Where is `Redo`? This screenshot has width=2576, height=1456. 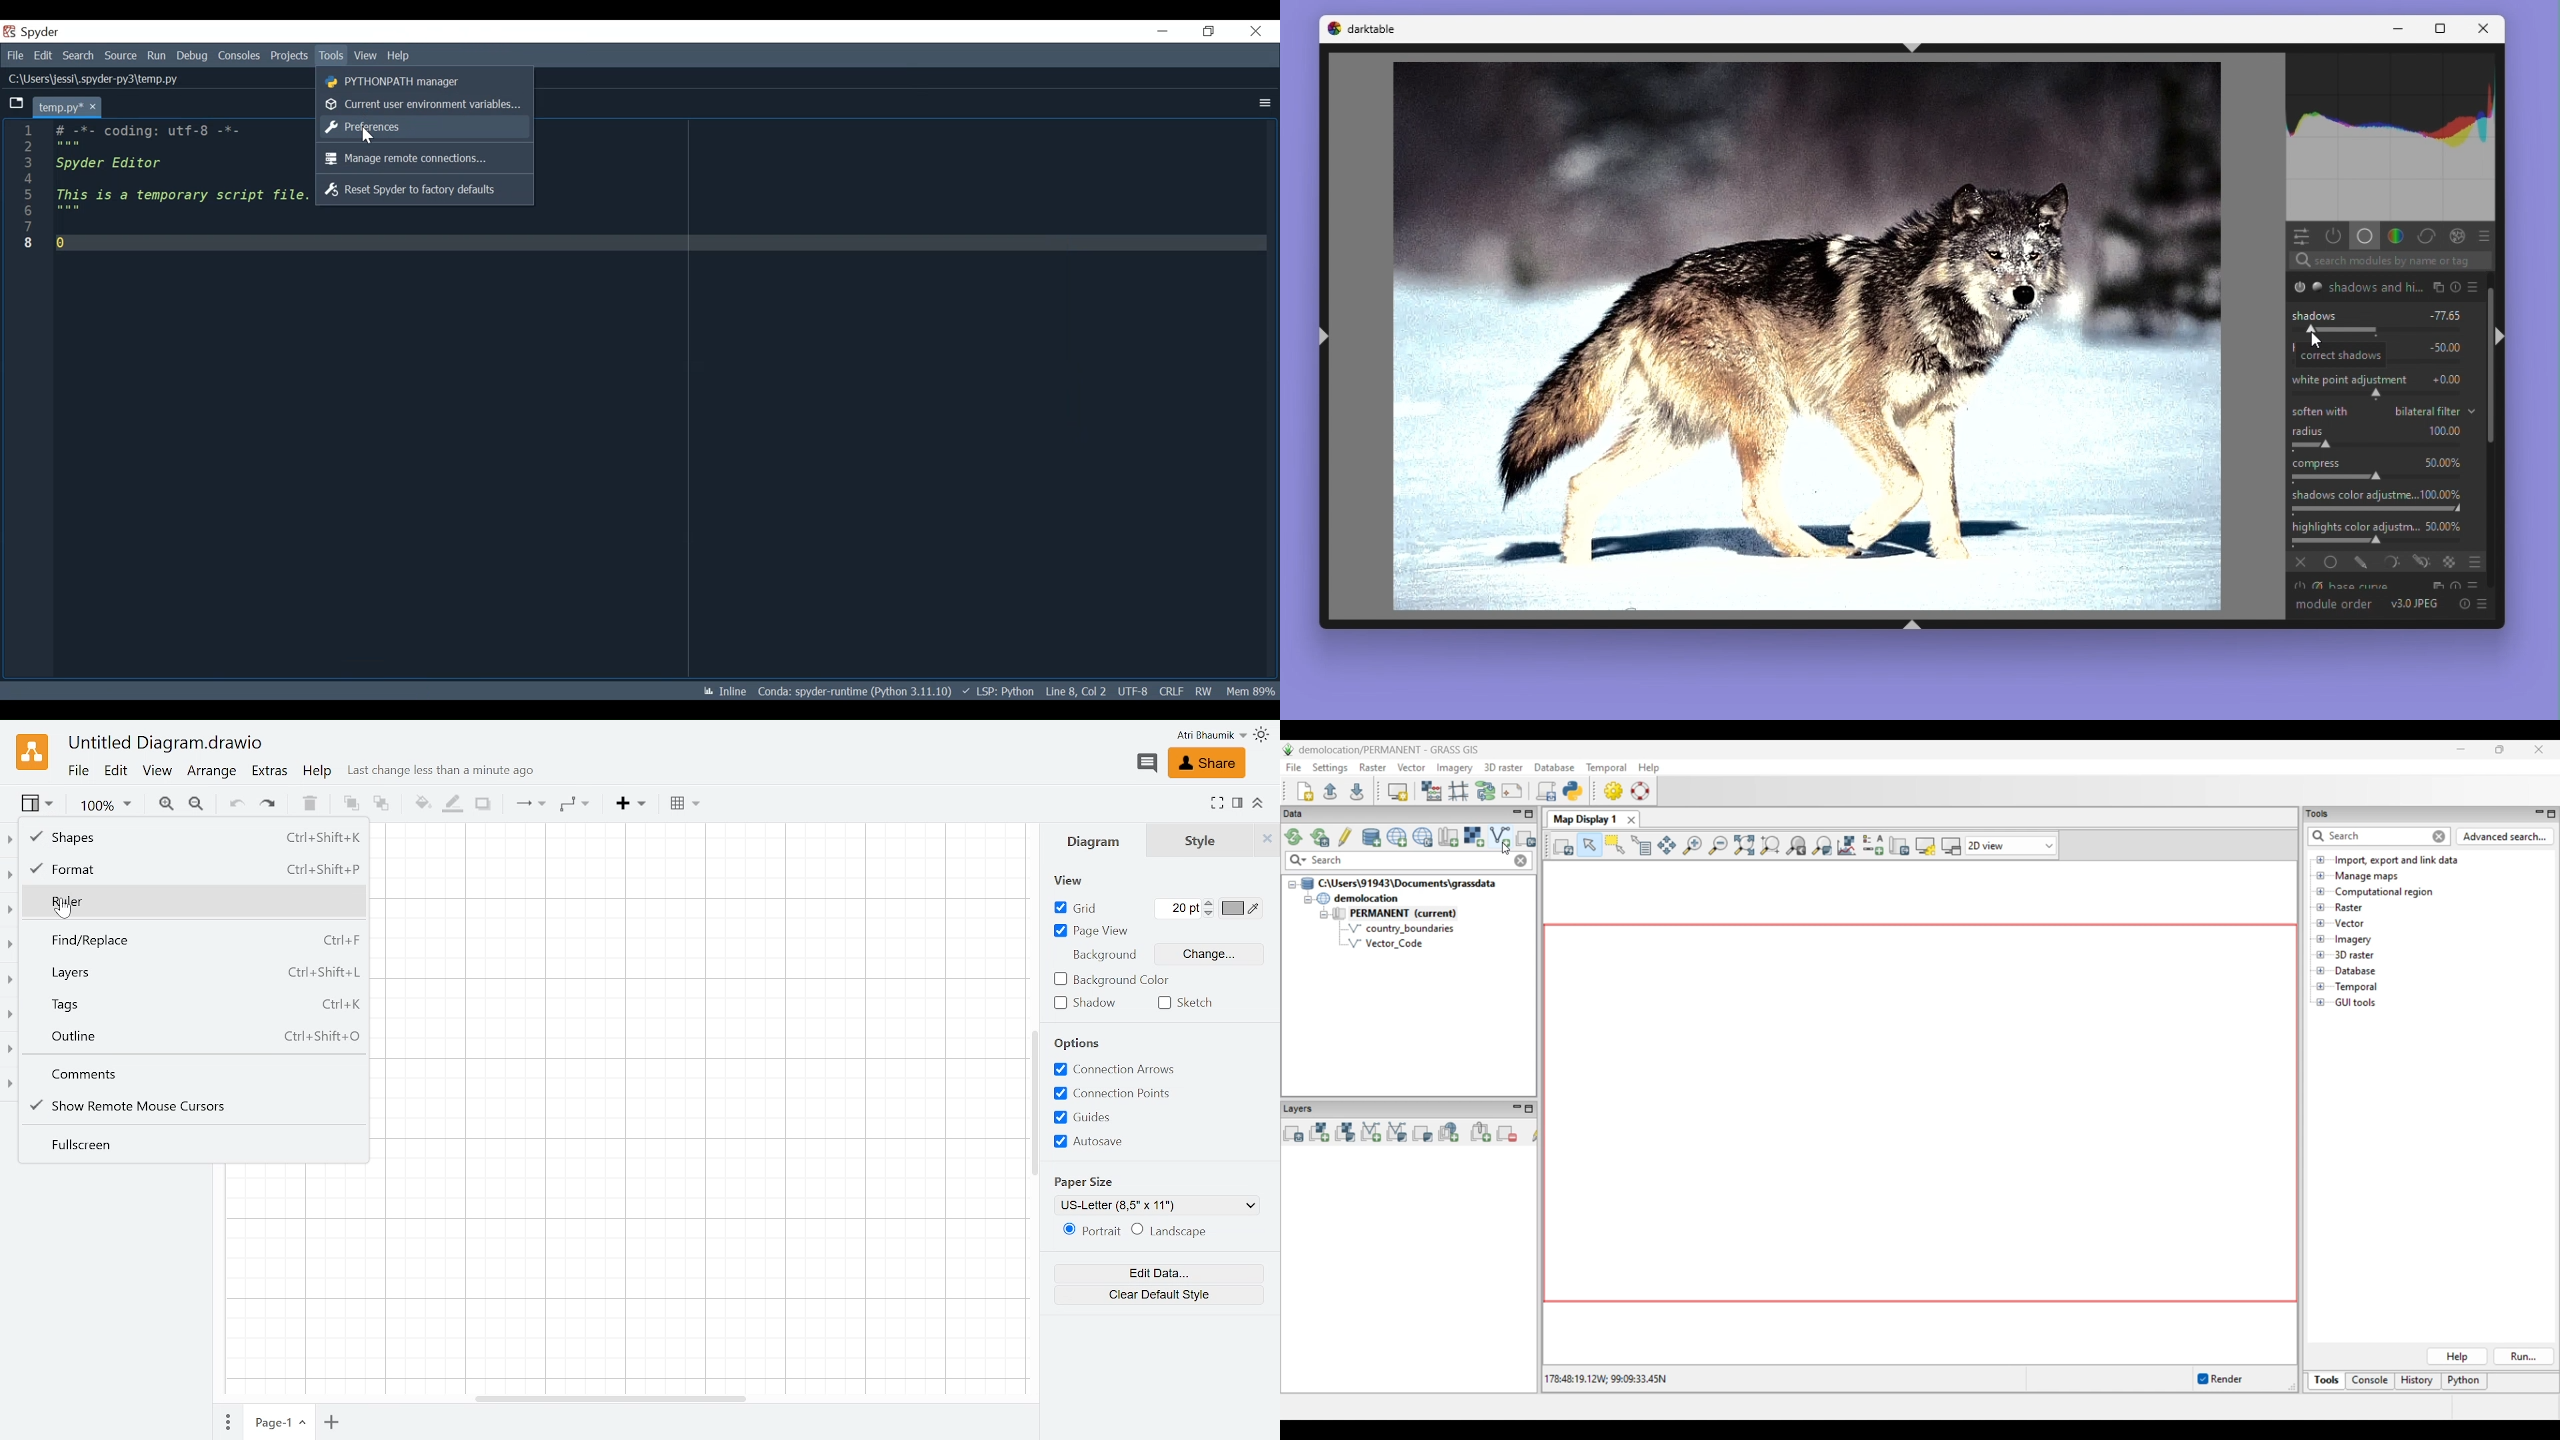
Redo is located at coordinates (270, 806).